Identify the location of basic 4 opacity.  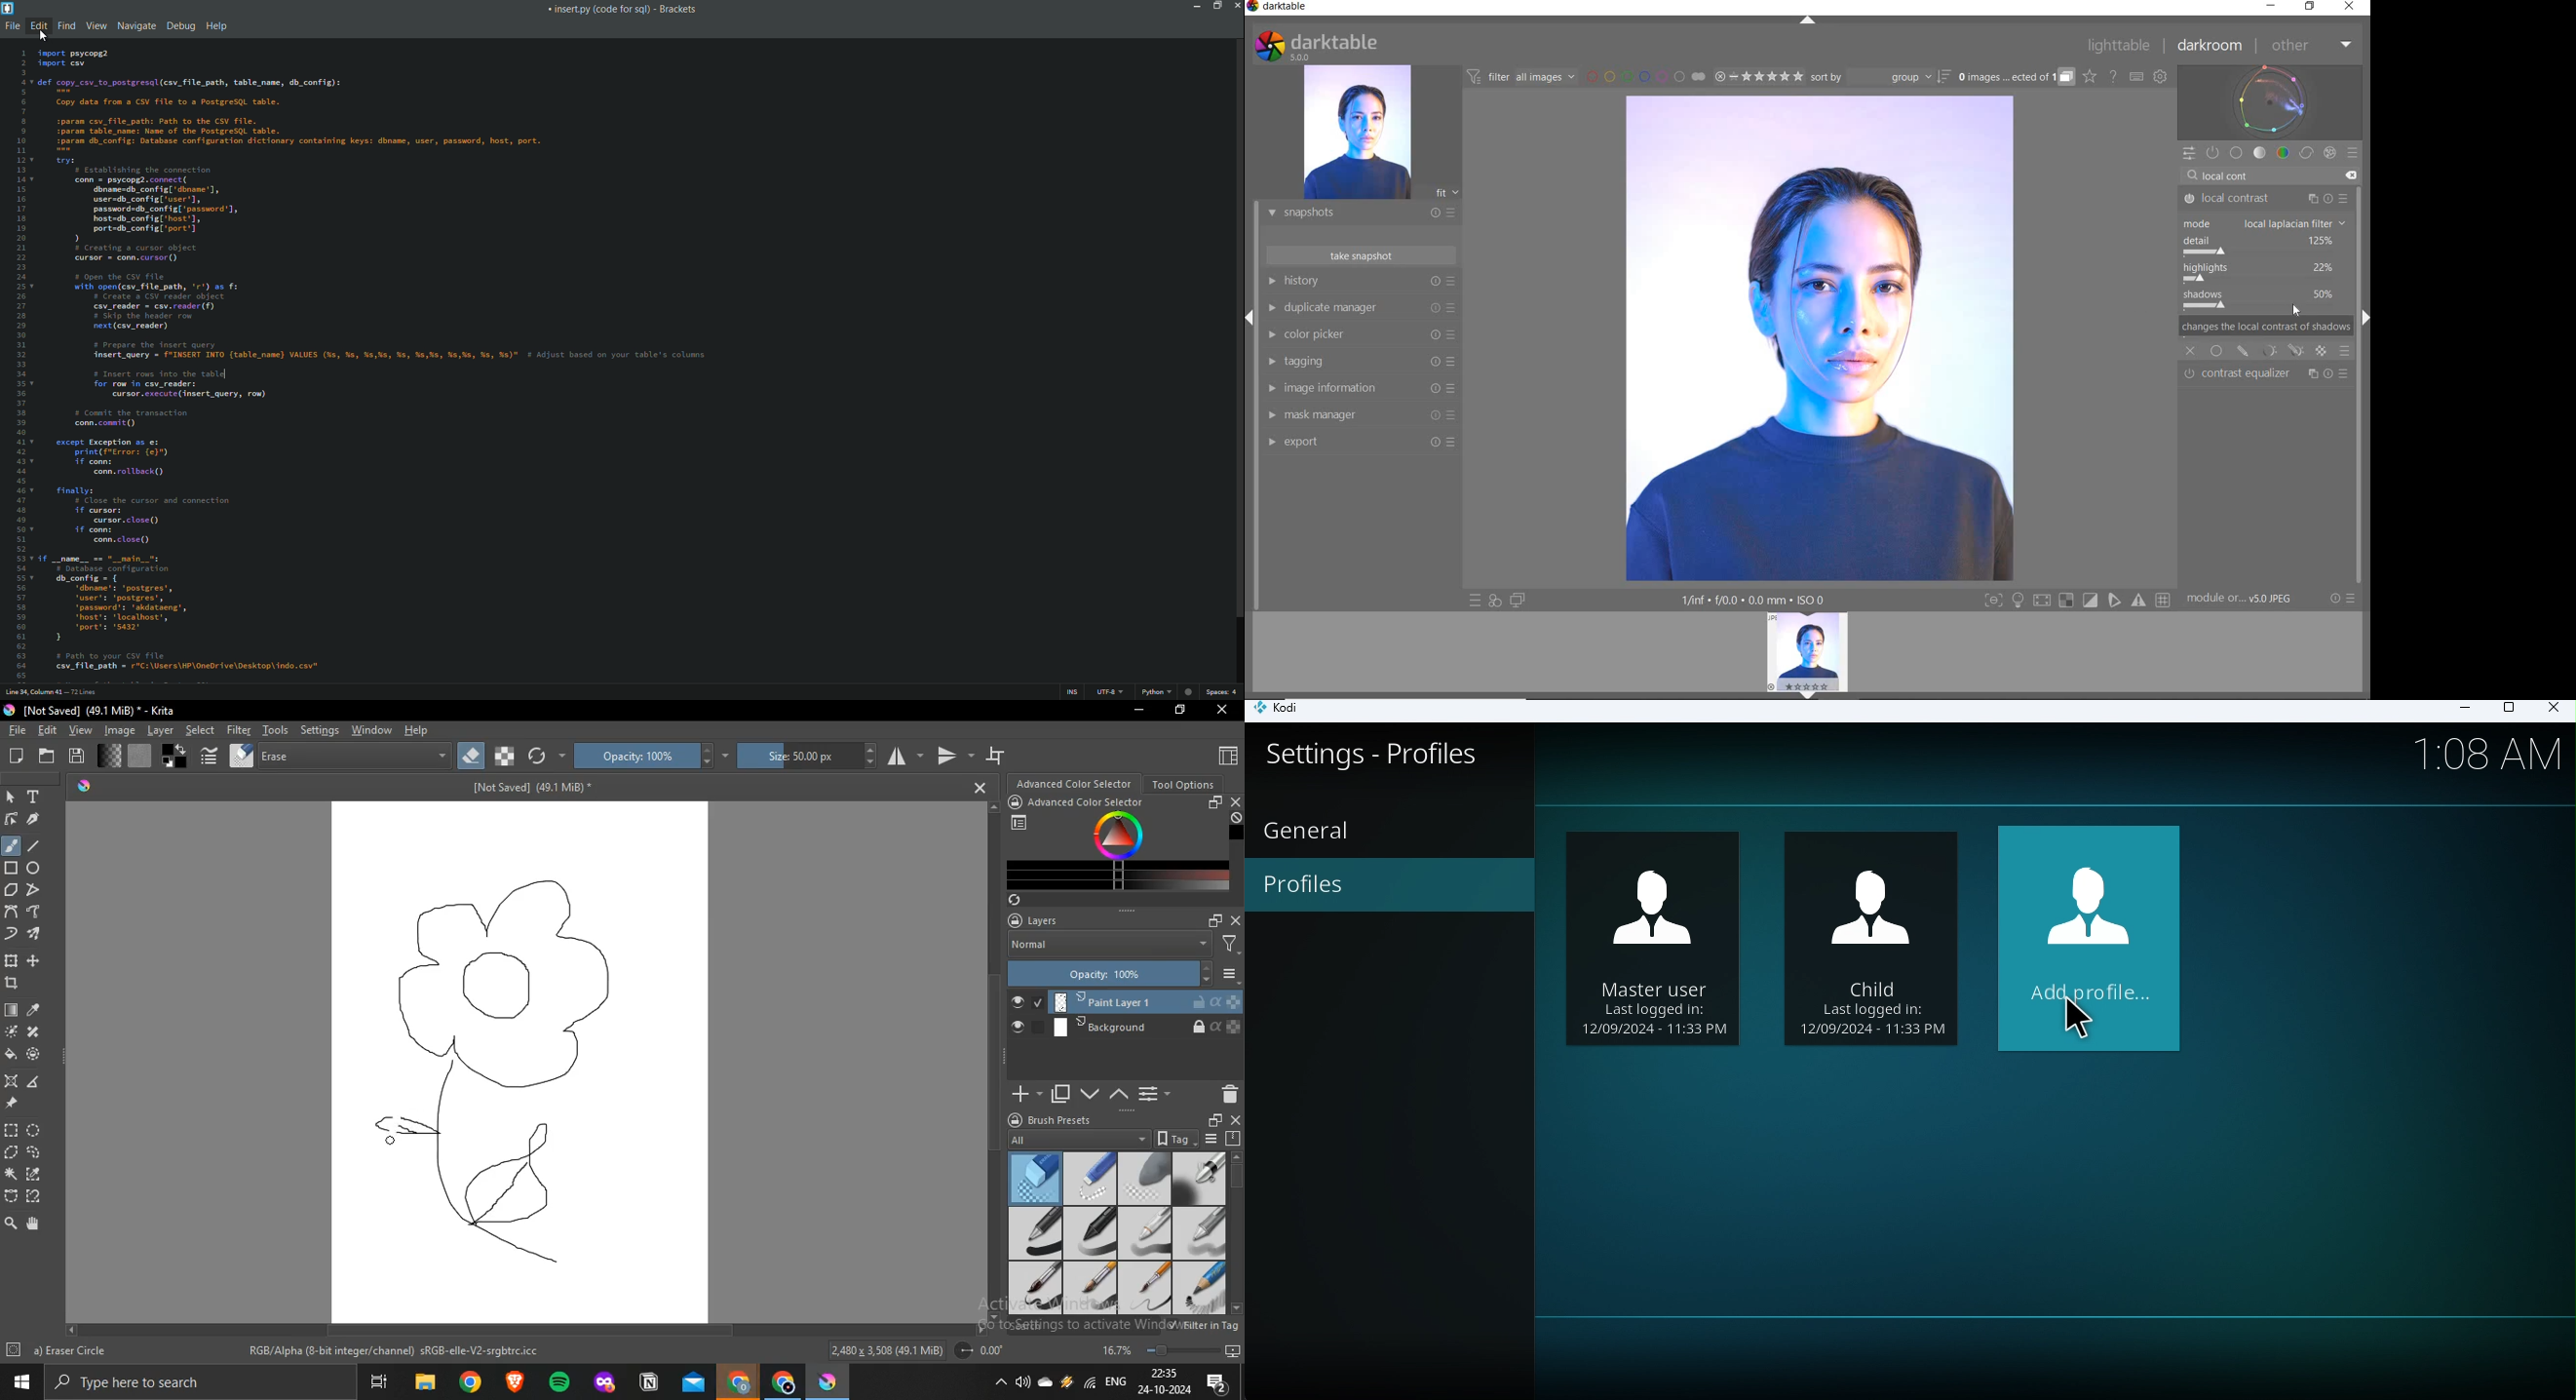
(1204, 1232).